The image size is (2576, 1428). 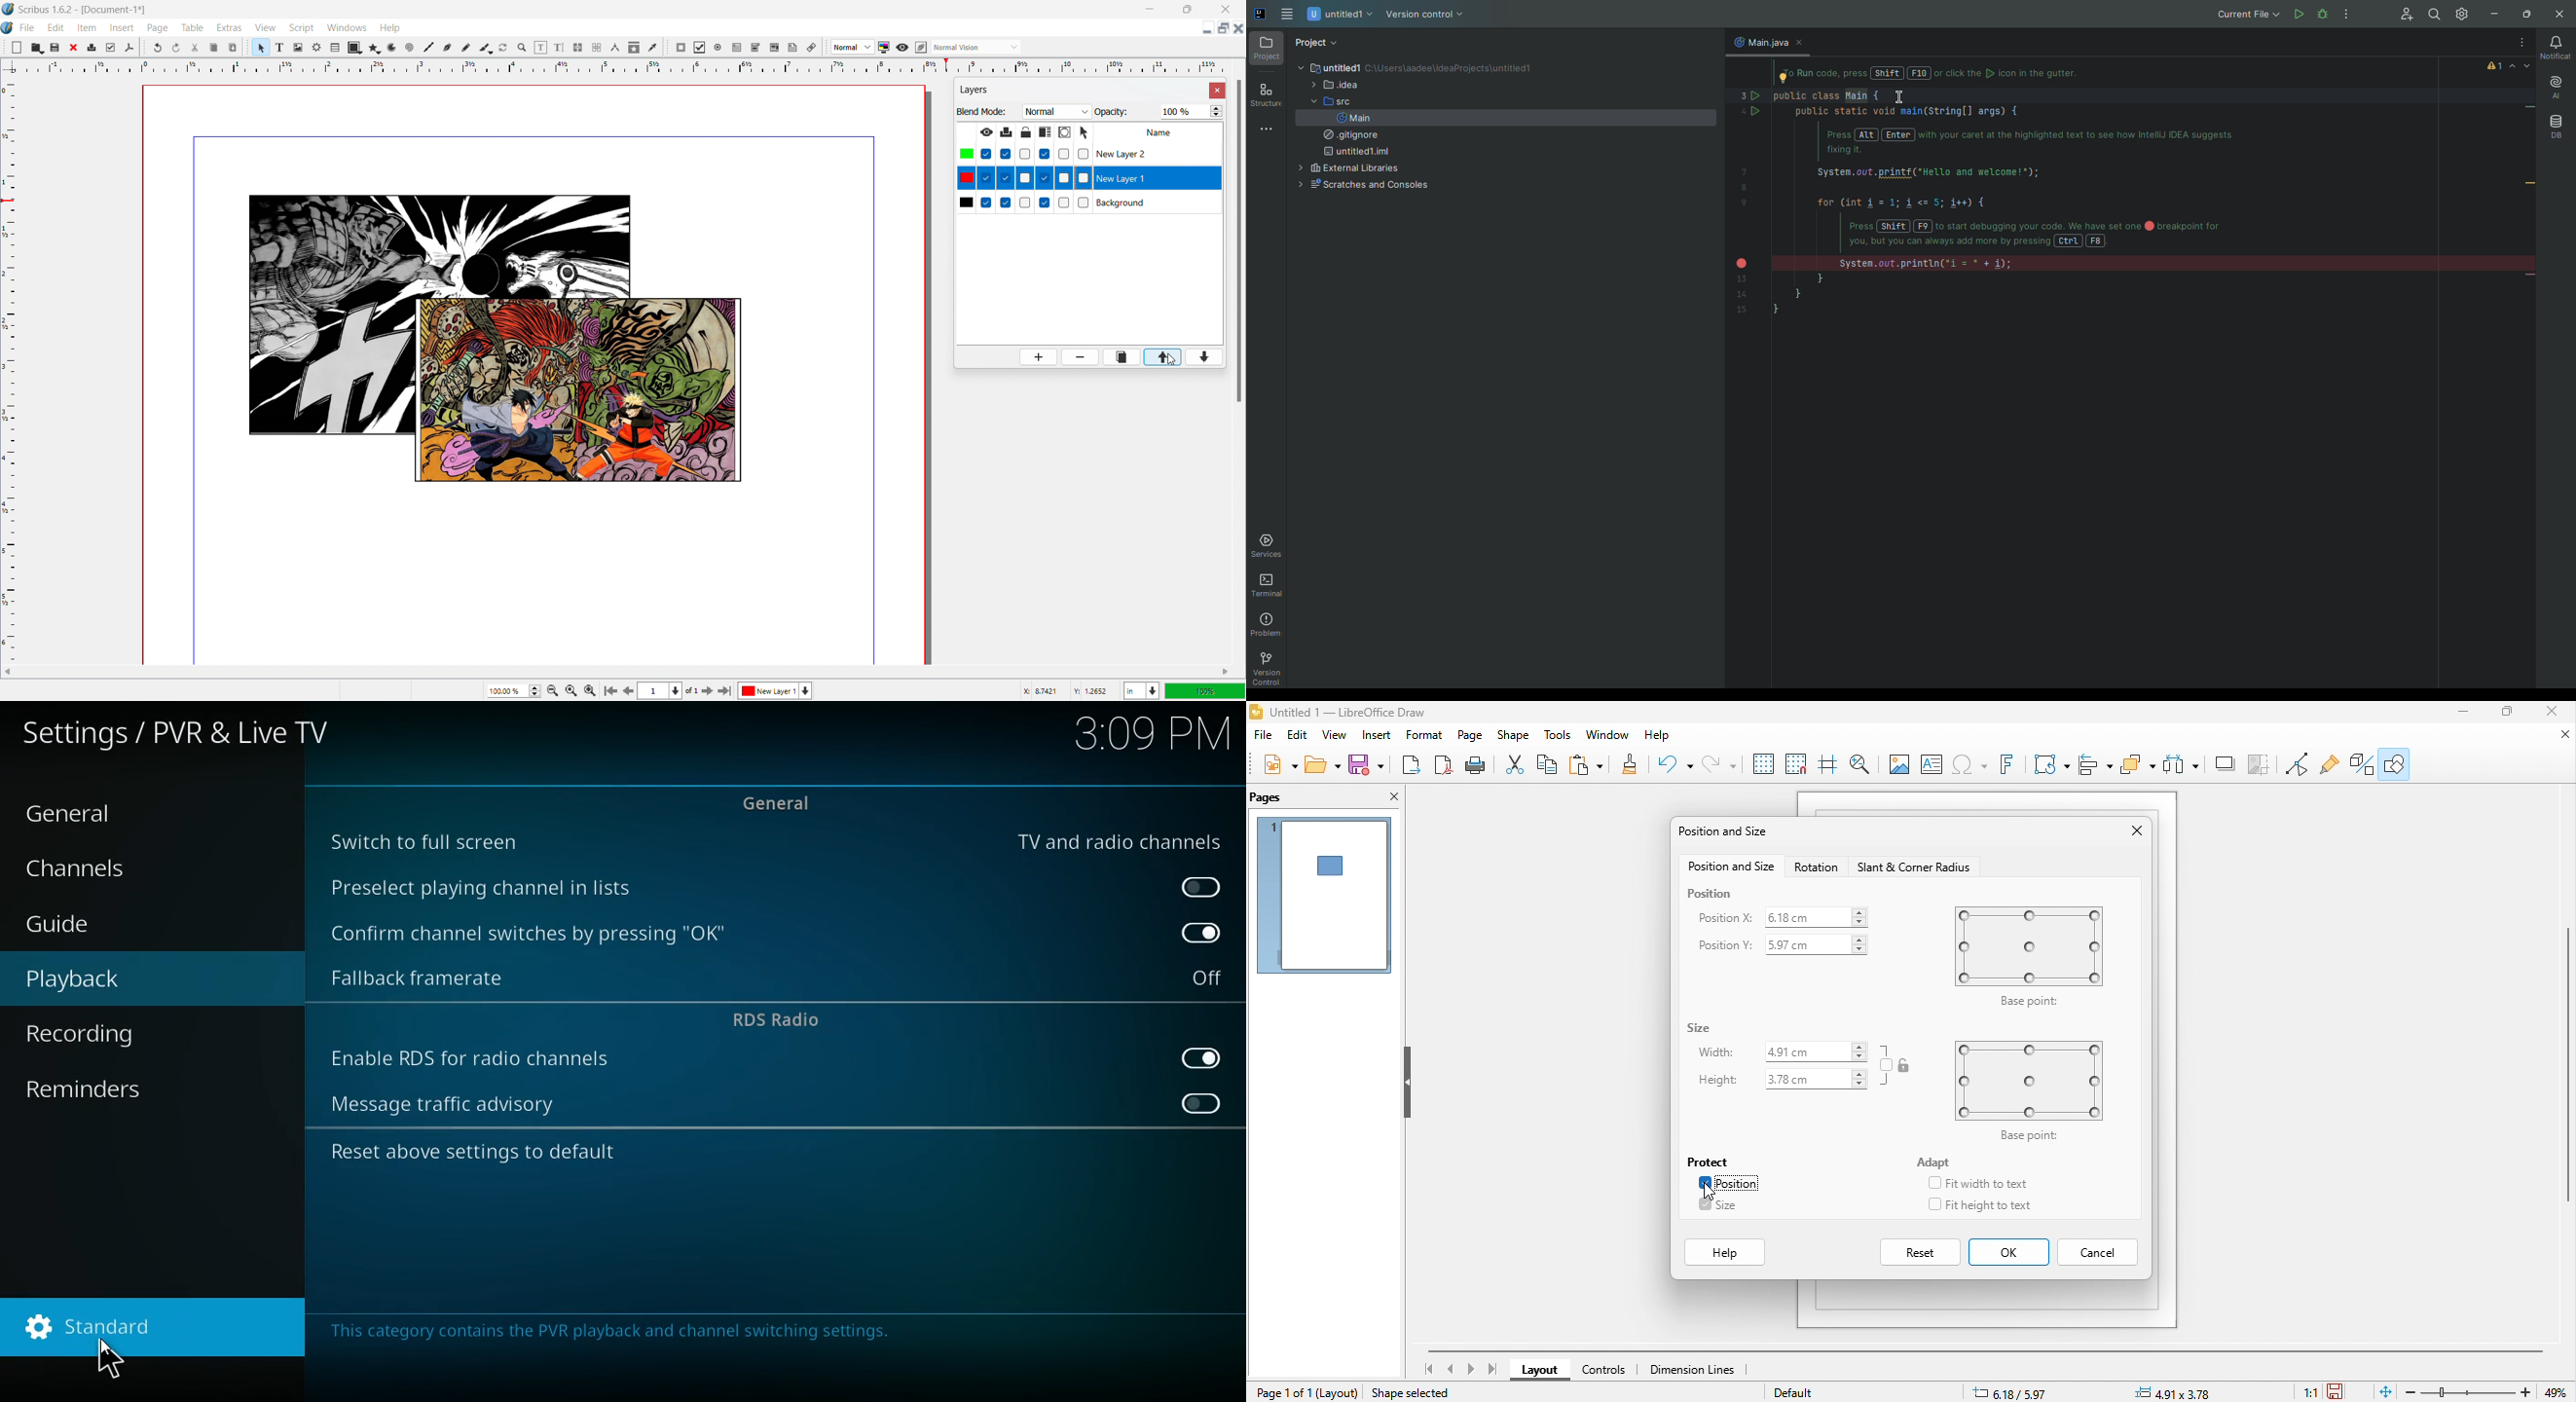 What do you see at coordinates (93, 1093) in the screenshot?
I see `reminders` at bounding box center [93, 1093].